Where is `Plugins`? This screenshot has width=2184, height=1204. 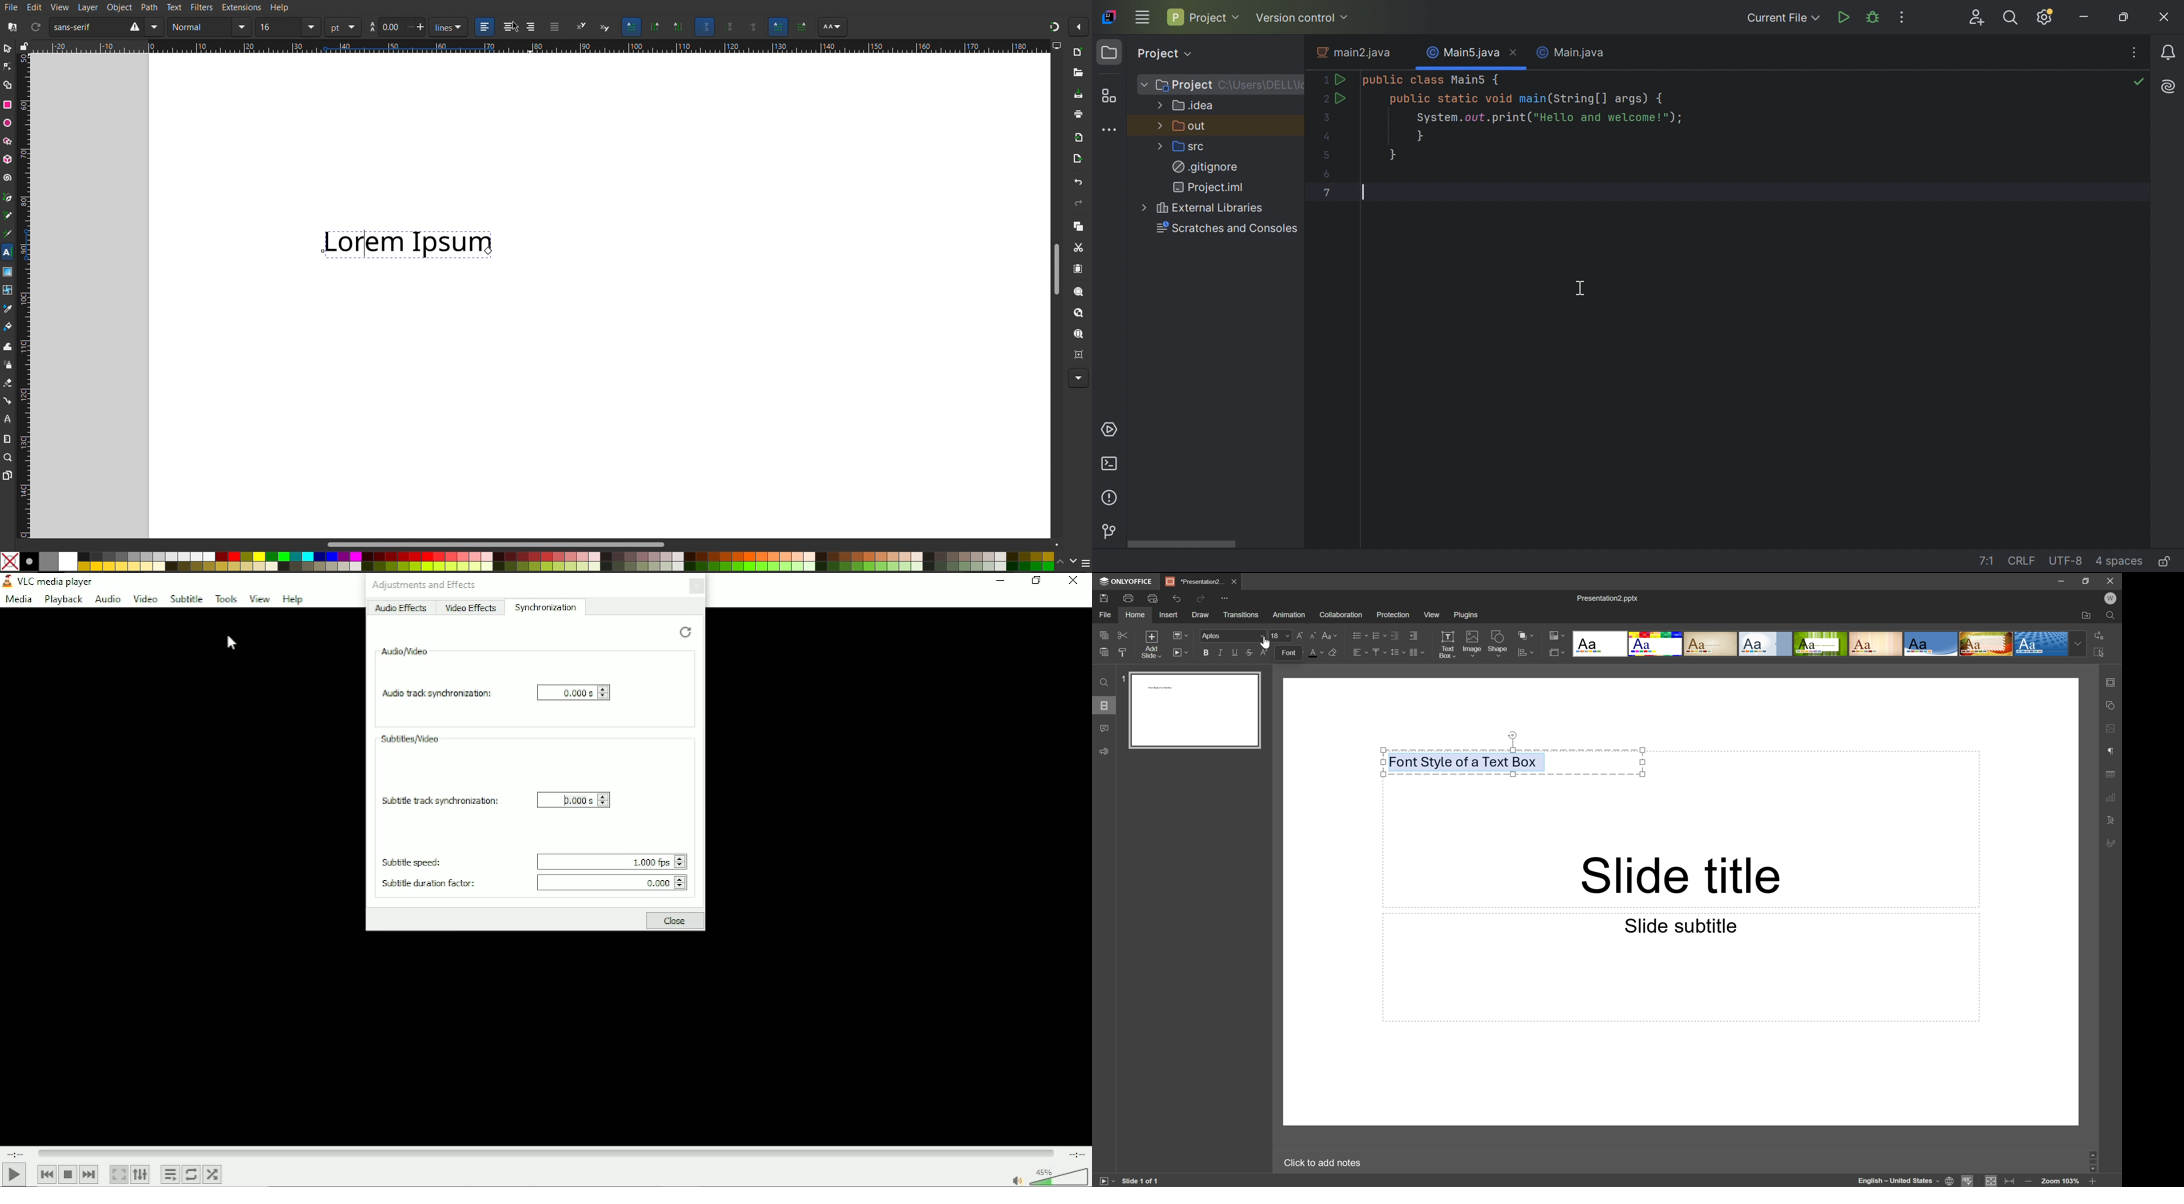
Plugins is located at coordinates (1466, 615).